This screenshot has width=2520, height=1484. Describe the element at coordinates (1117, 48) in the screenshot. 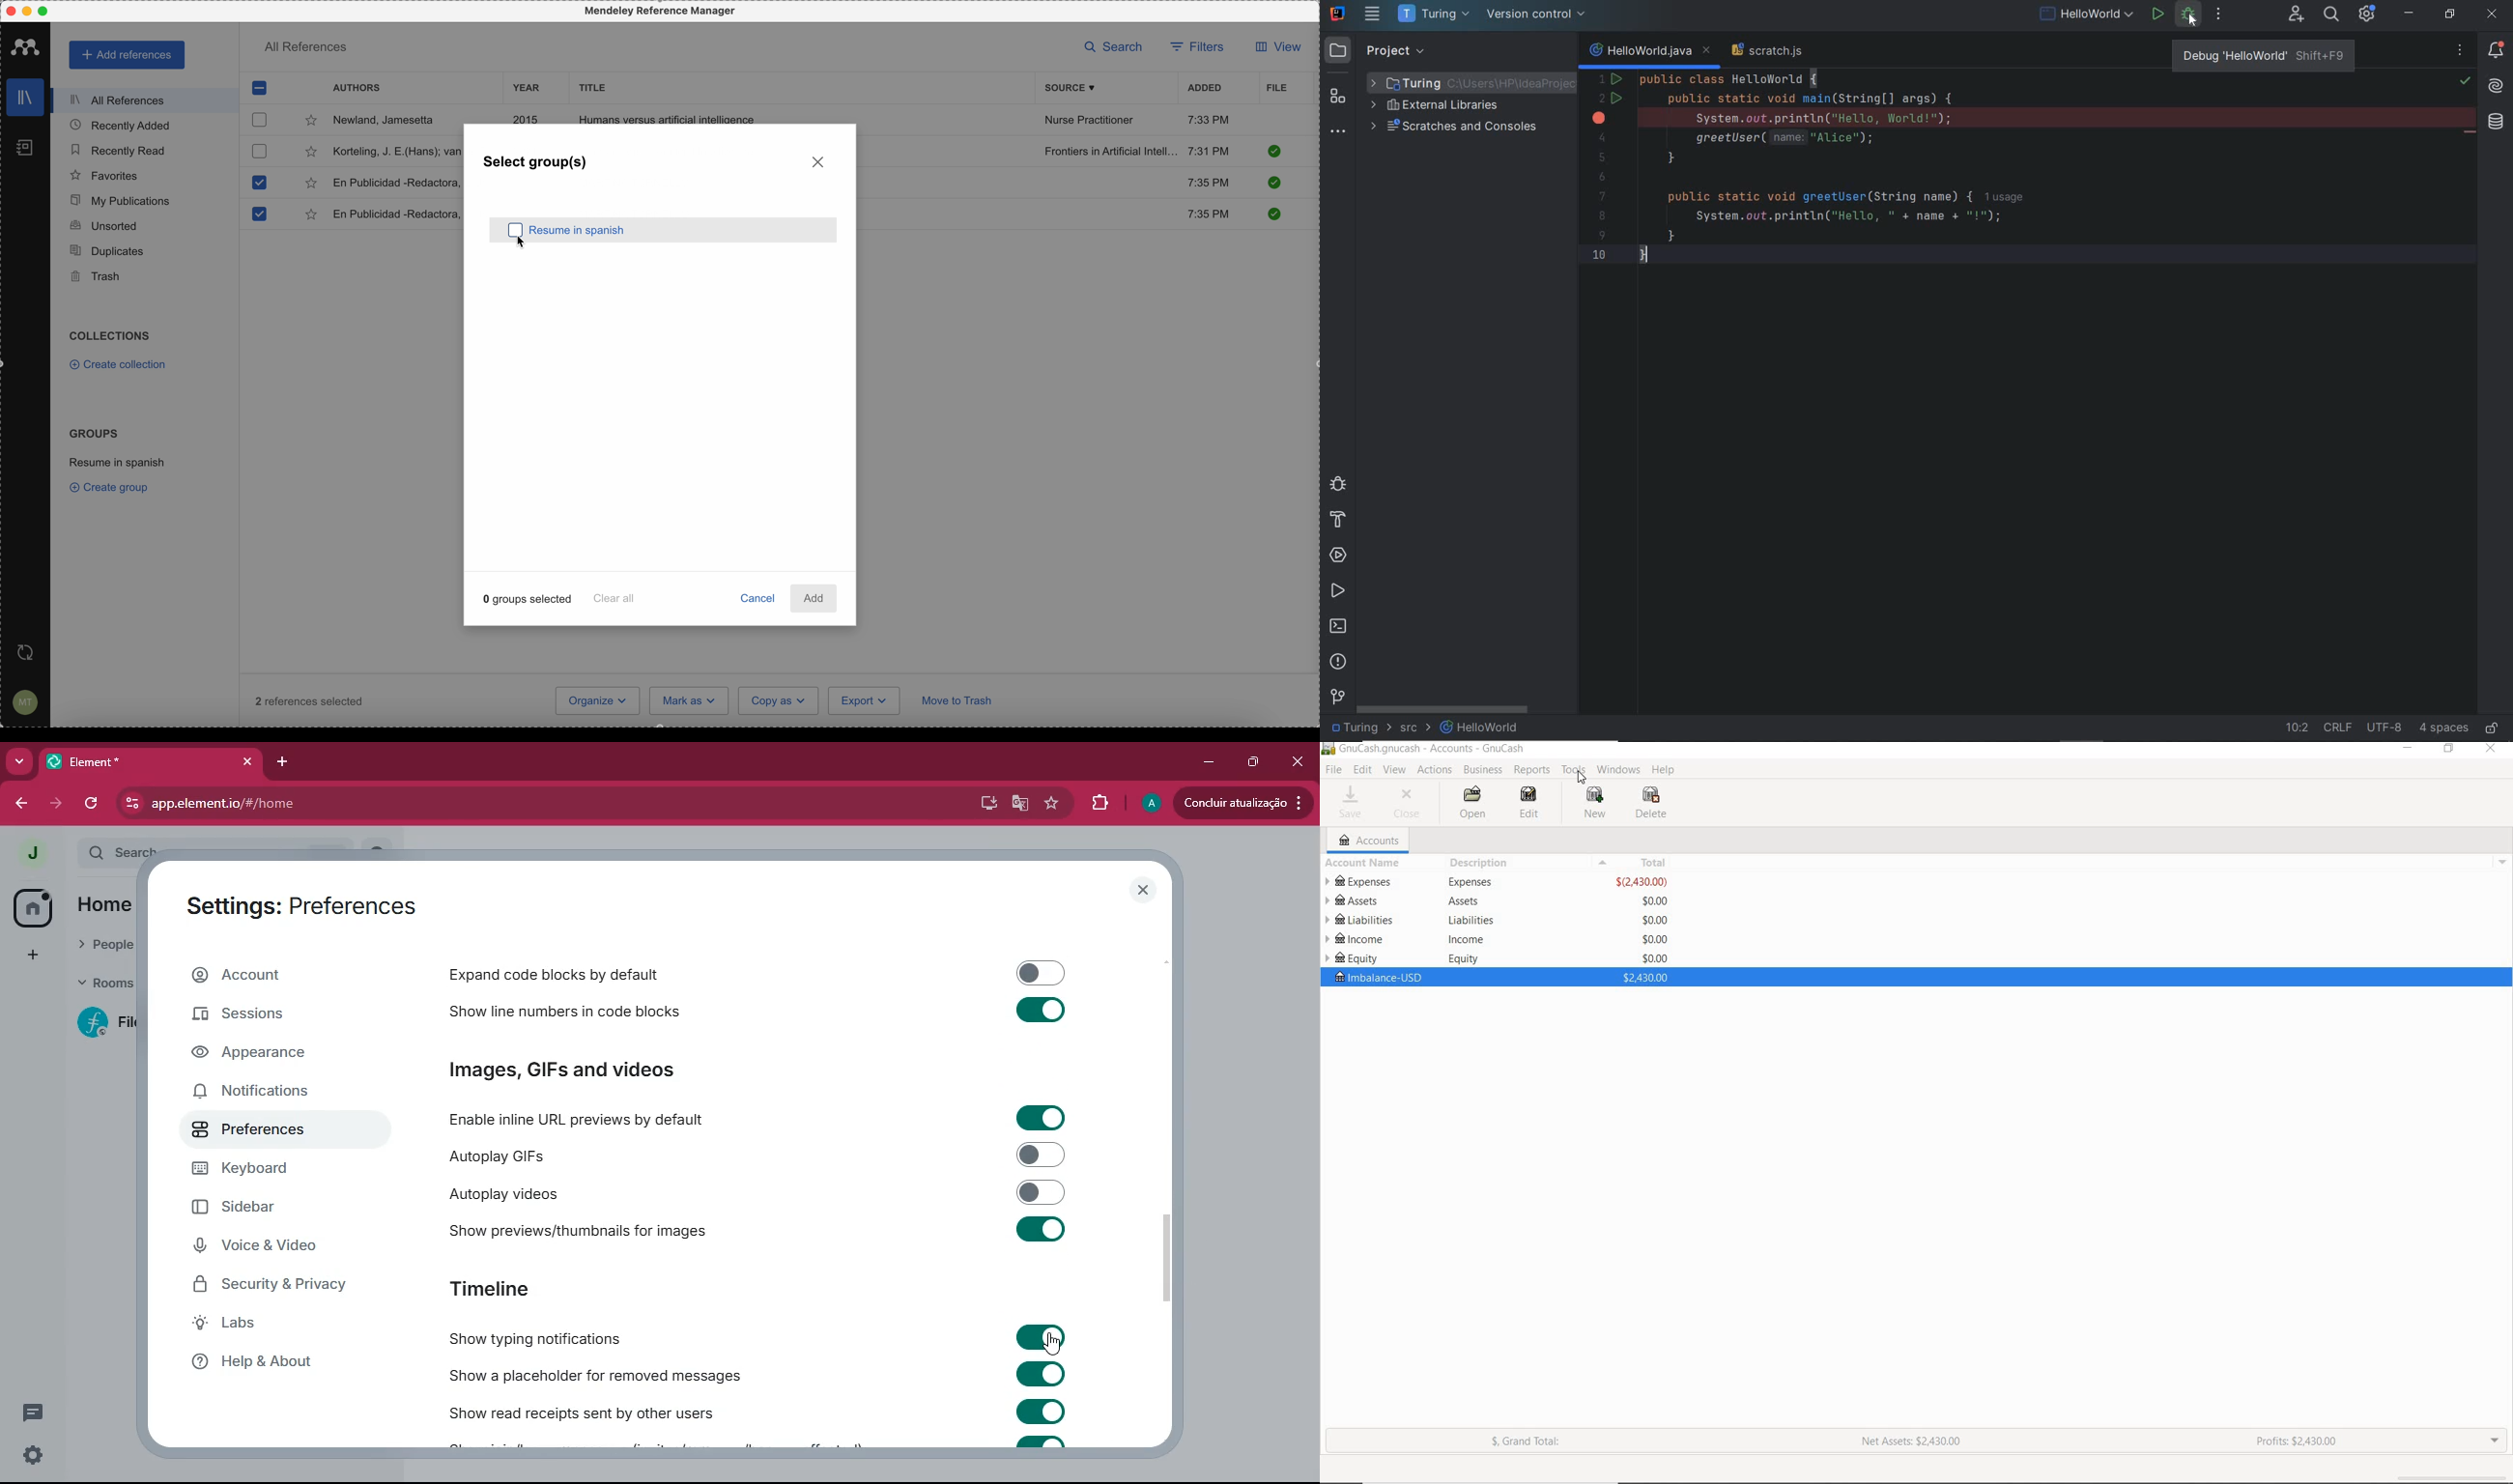

I see `search` at that location.